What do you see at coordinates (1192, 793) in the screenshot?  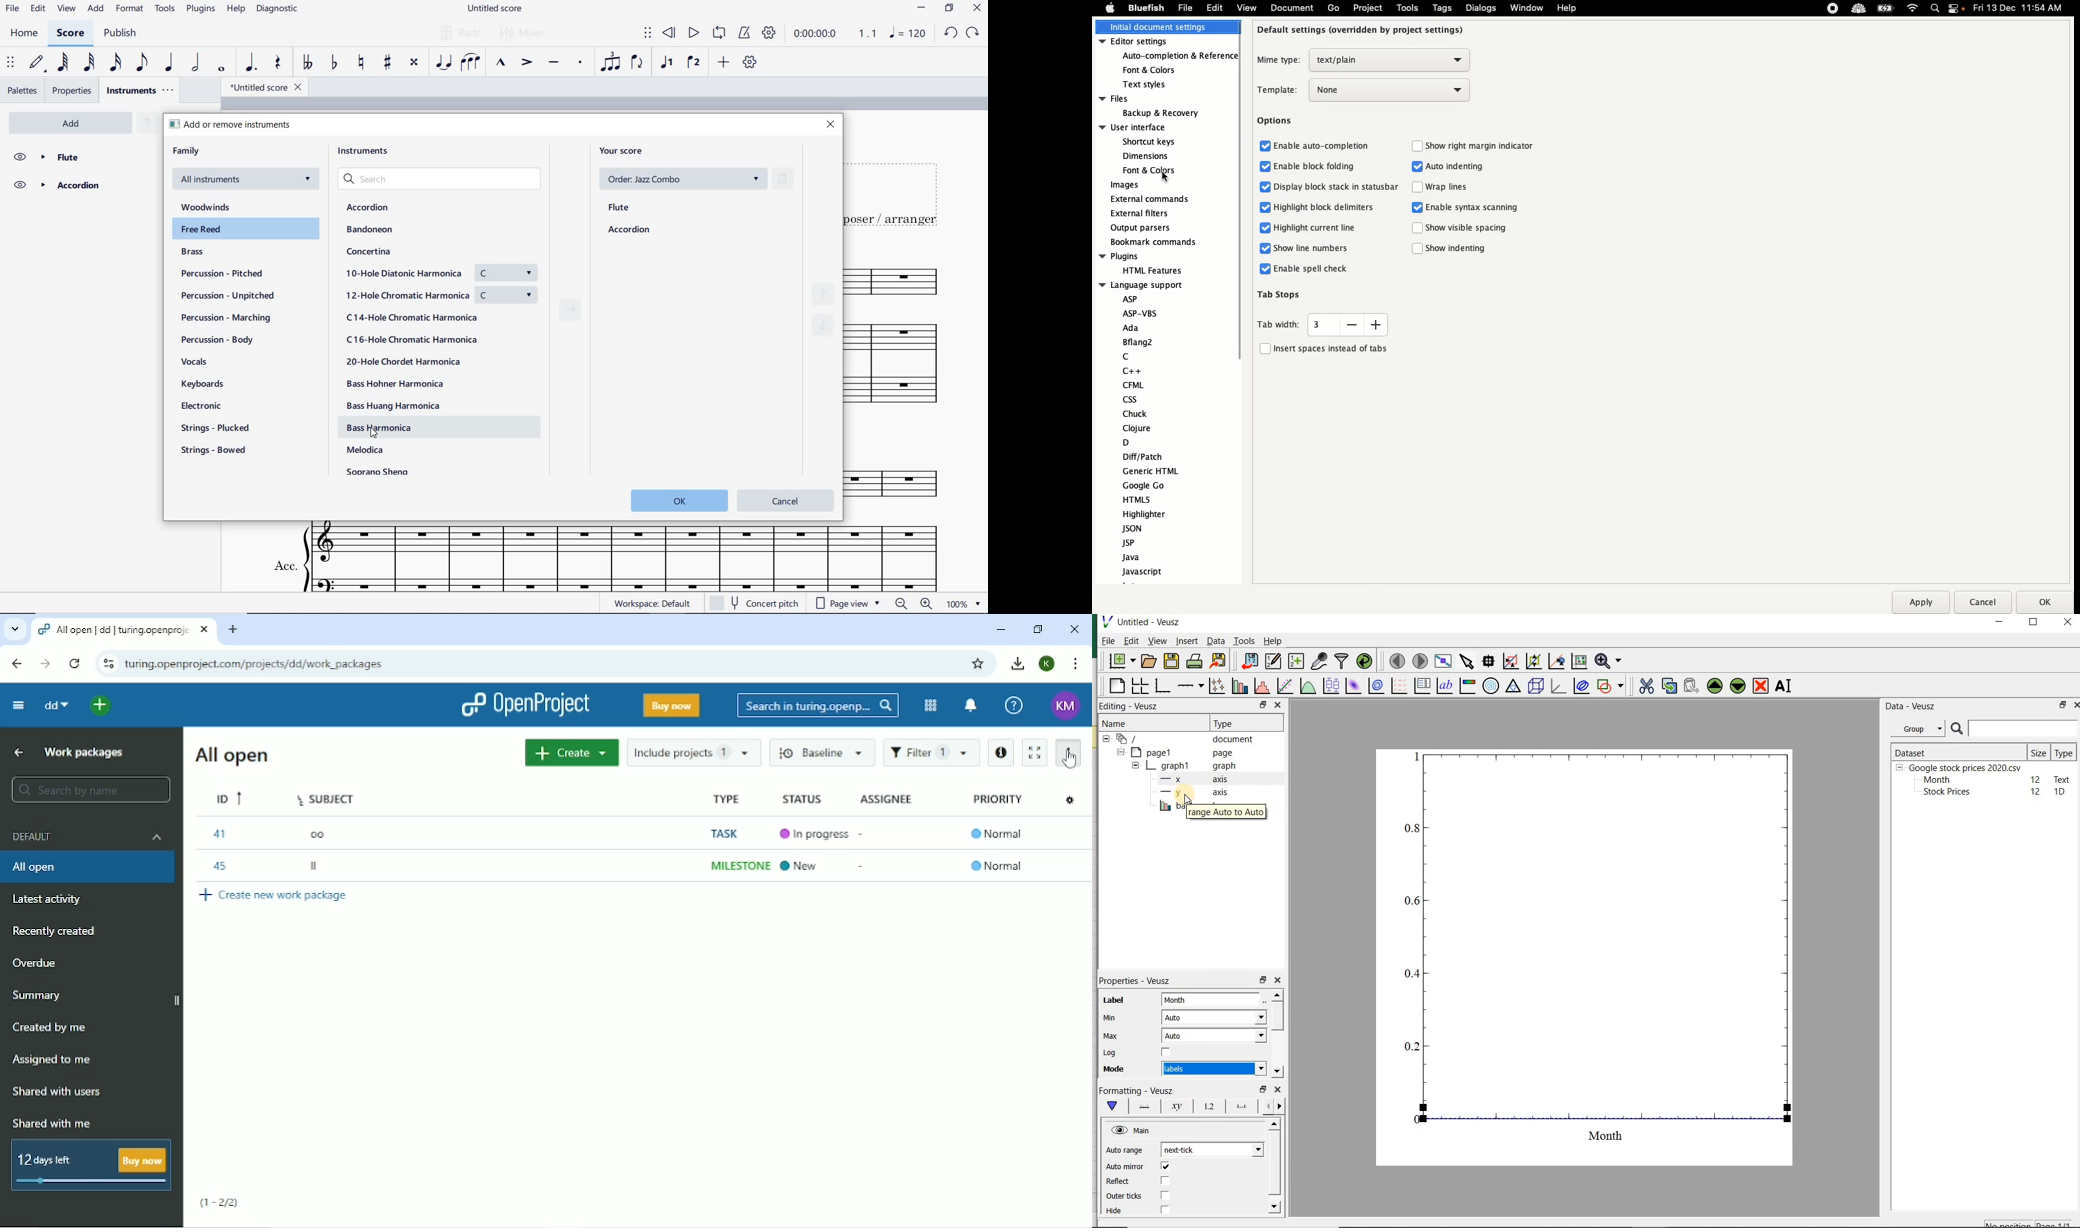 I see `y-axis` at bounding box center [1192, 793].